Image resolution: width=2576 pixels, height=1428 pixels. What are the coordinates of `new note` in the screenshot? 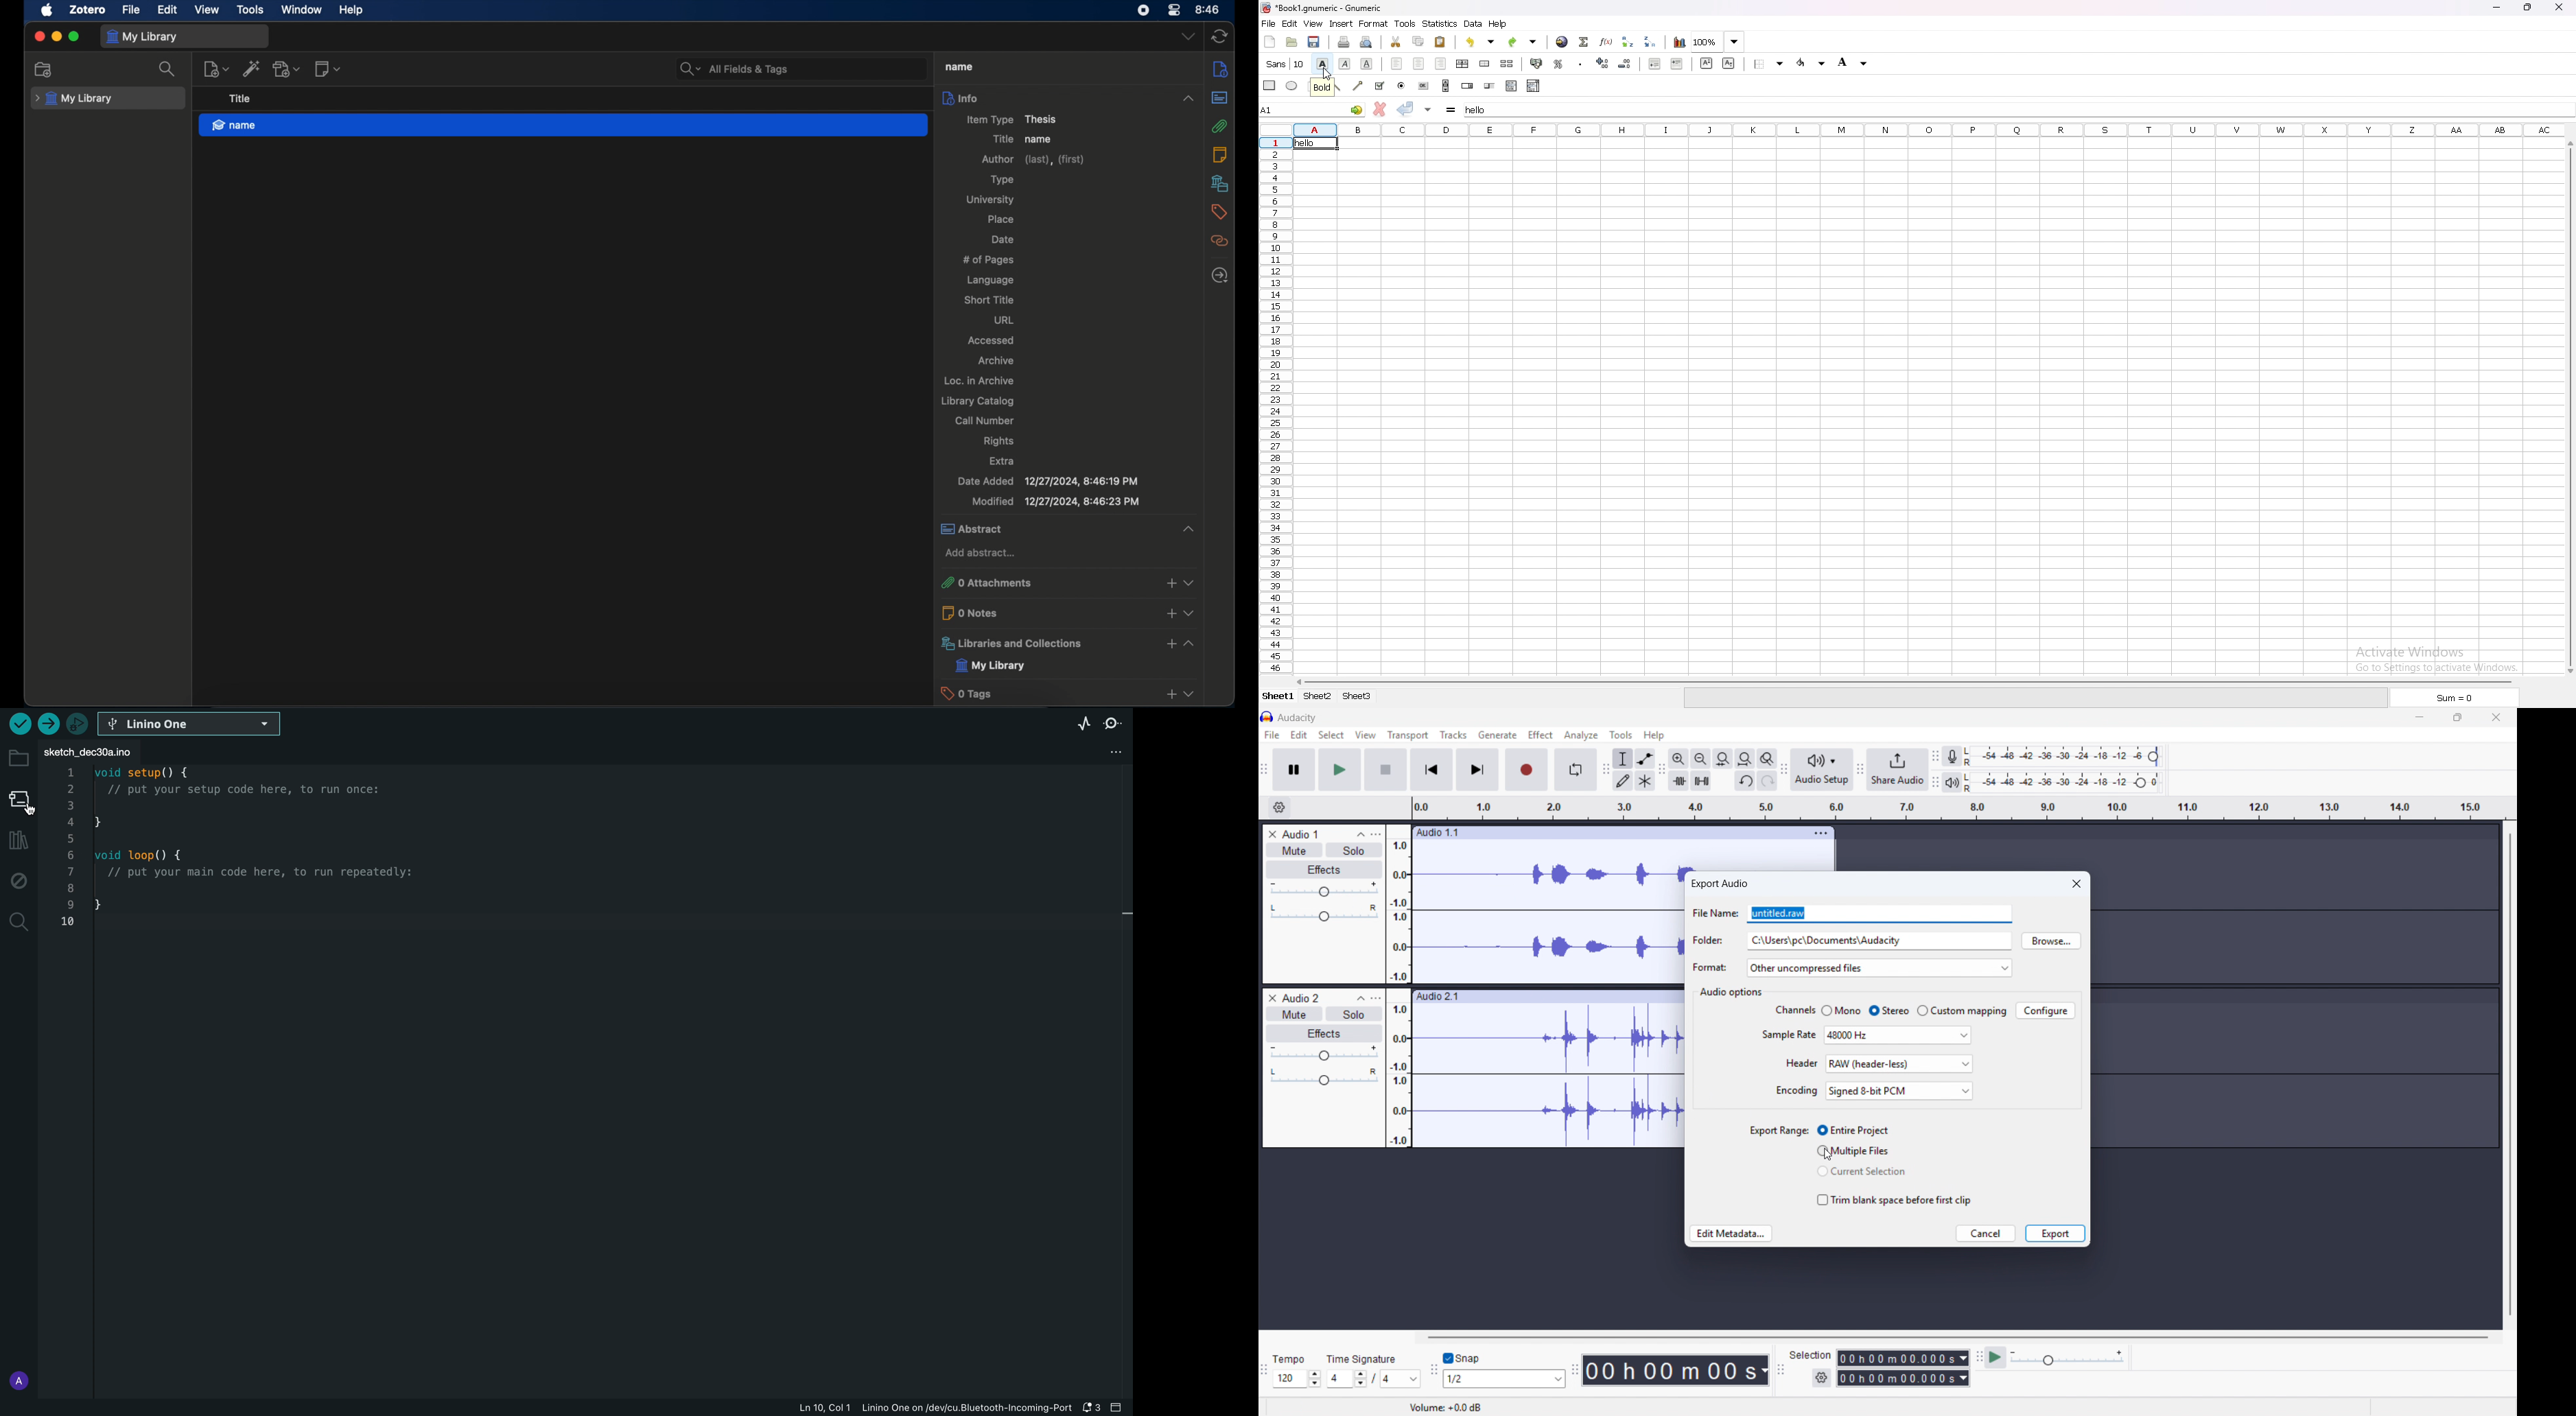 It's located at (328, 69).